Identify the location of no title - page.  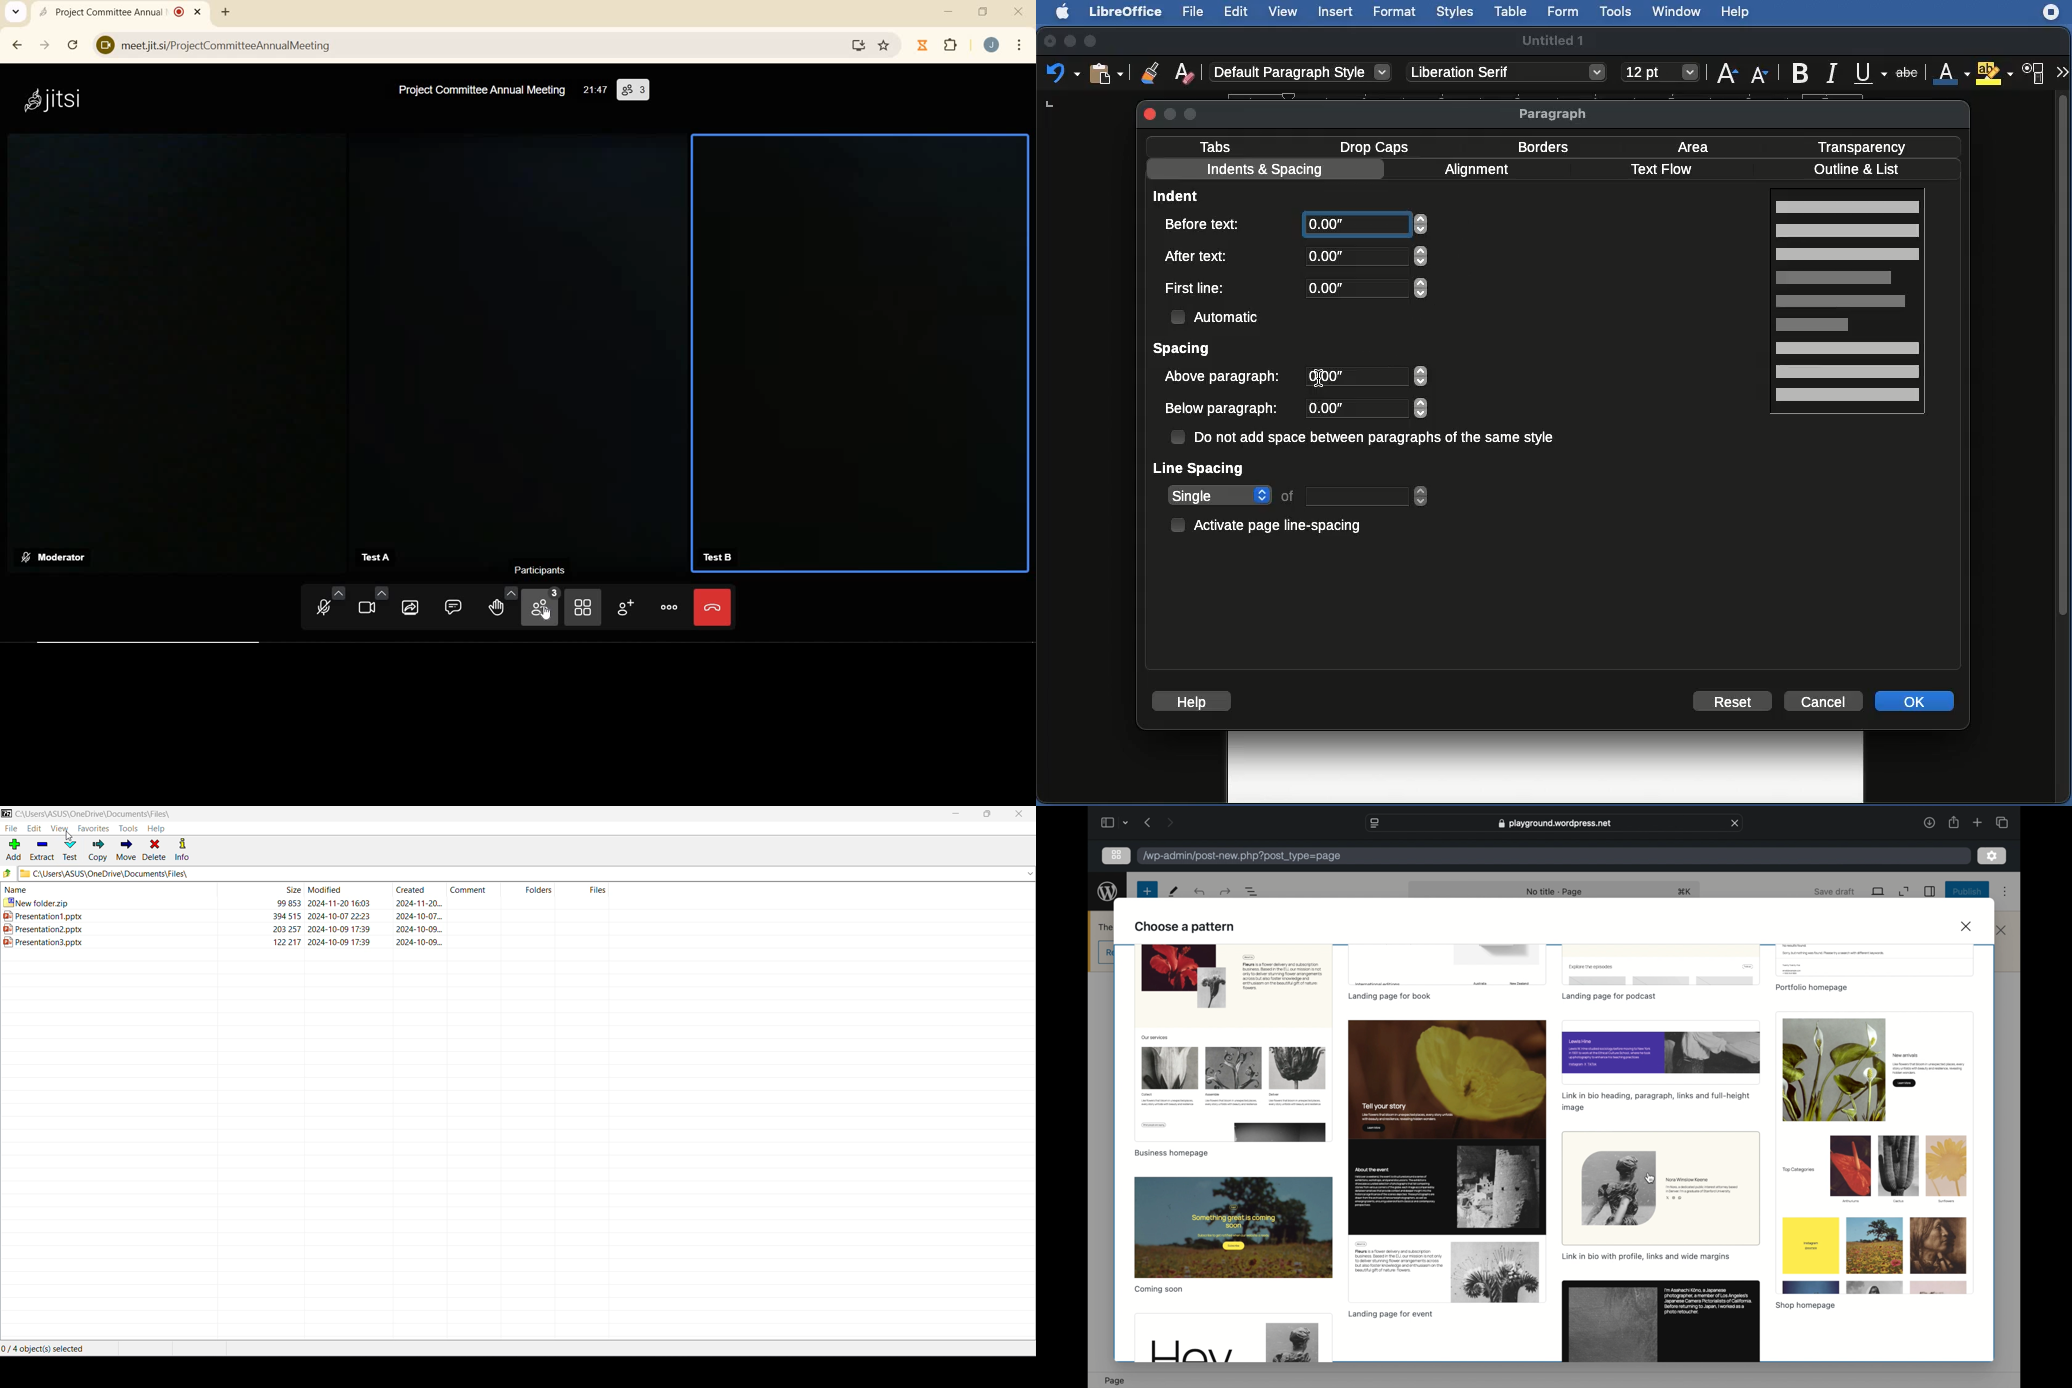
(1555, 892).